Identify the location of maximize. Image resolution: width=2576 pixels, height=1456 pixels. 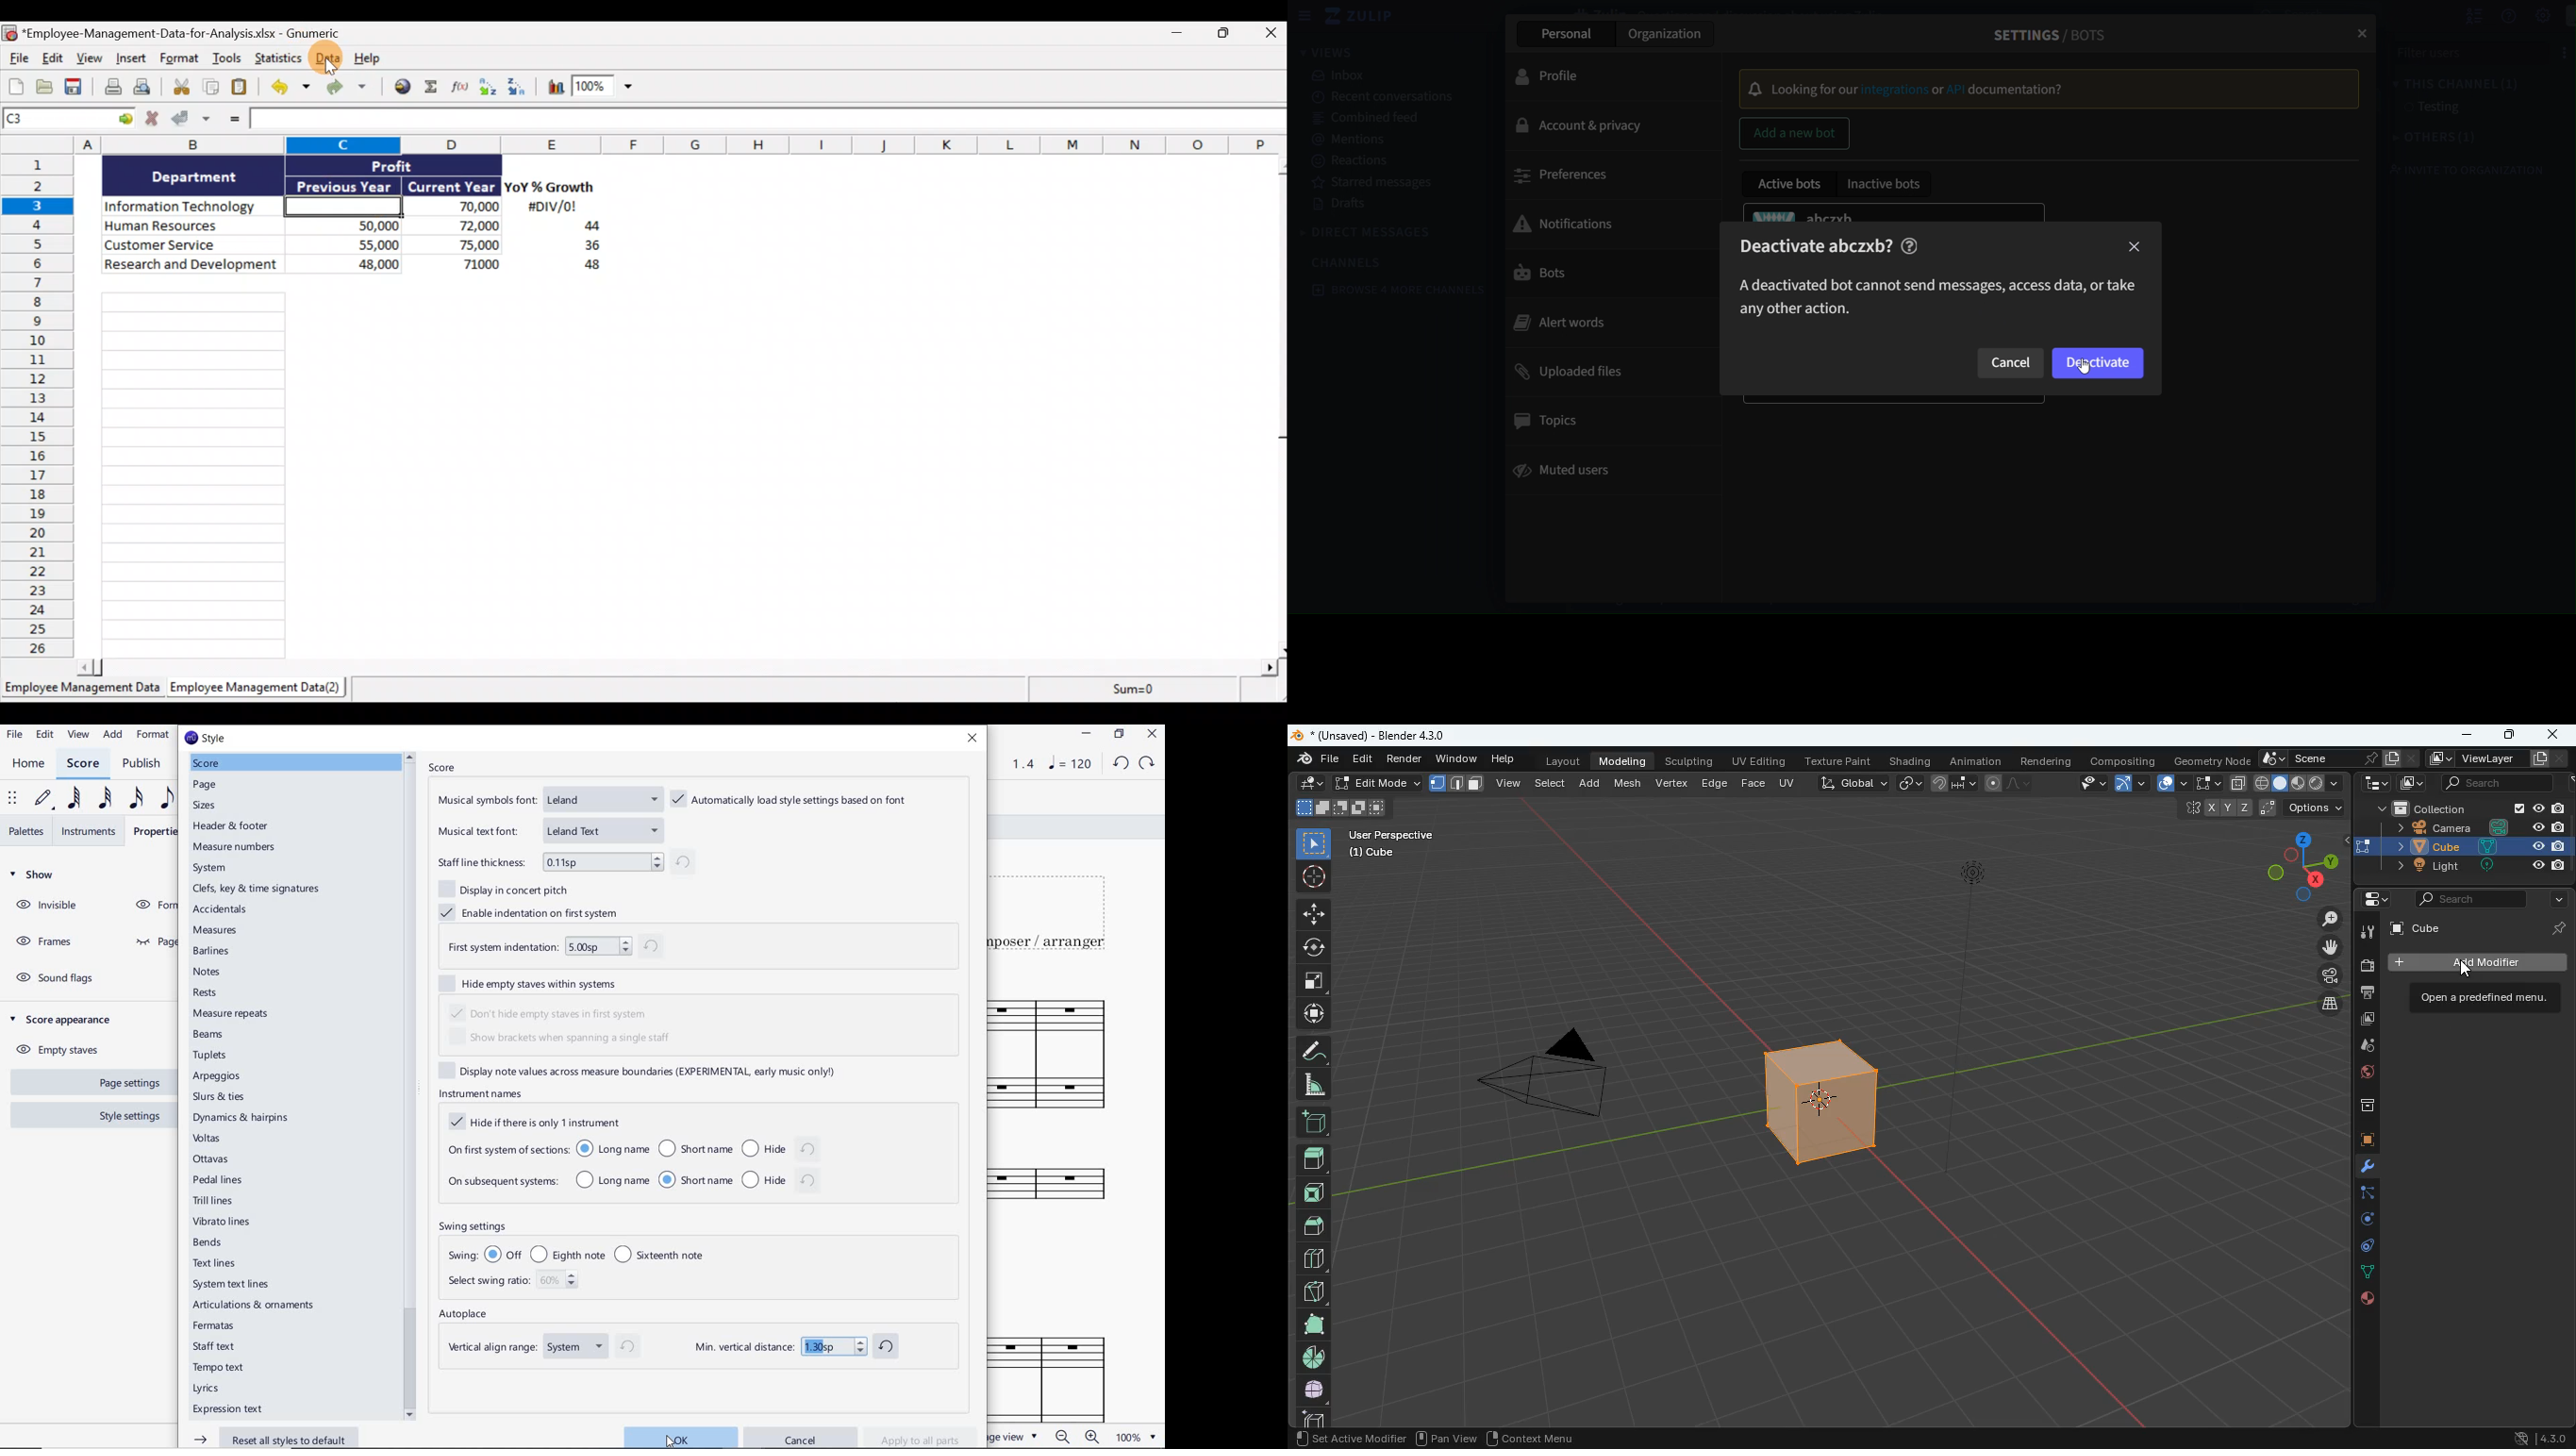
(2510, 735).